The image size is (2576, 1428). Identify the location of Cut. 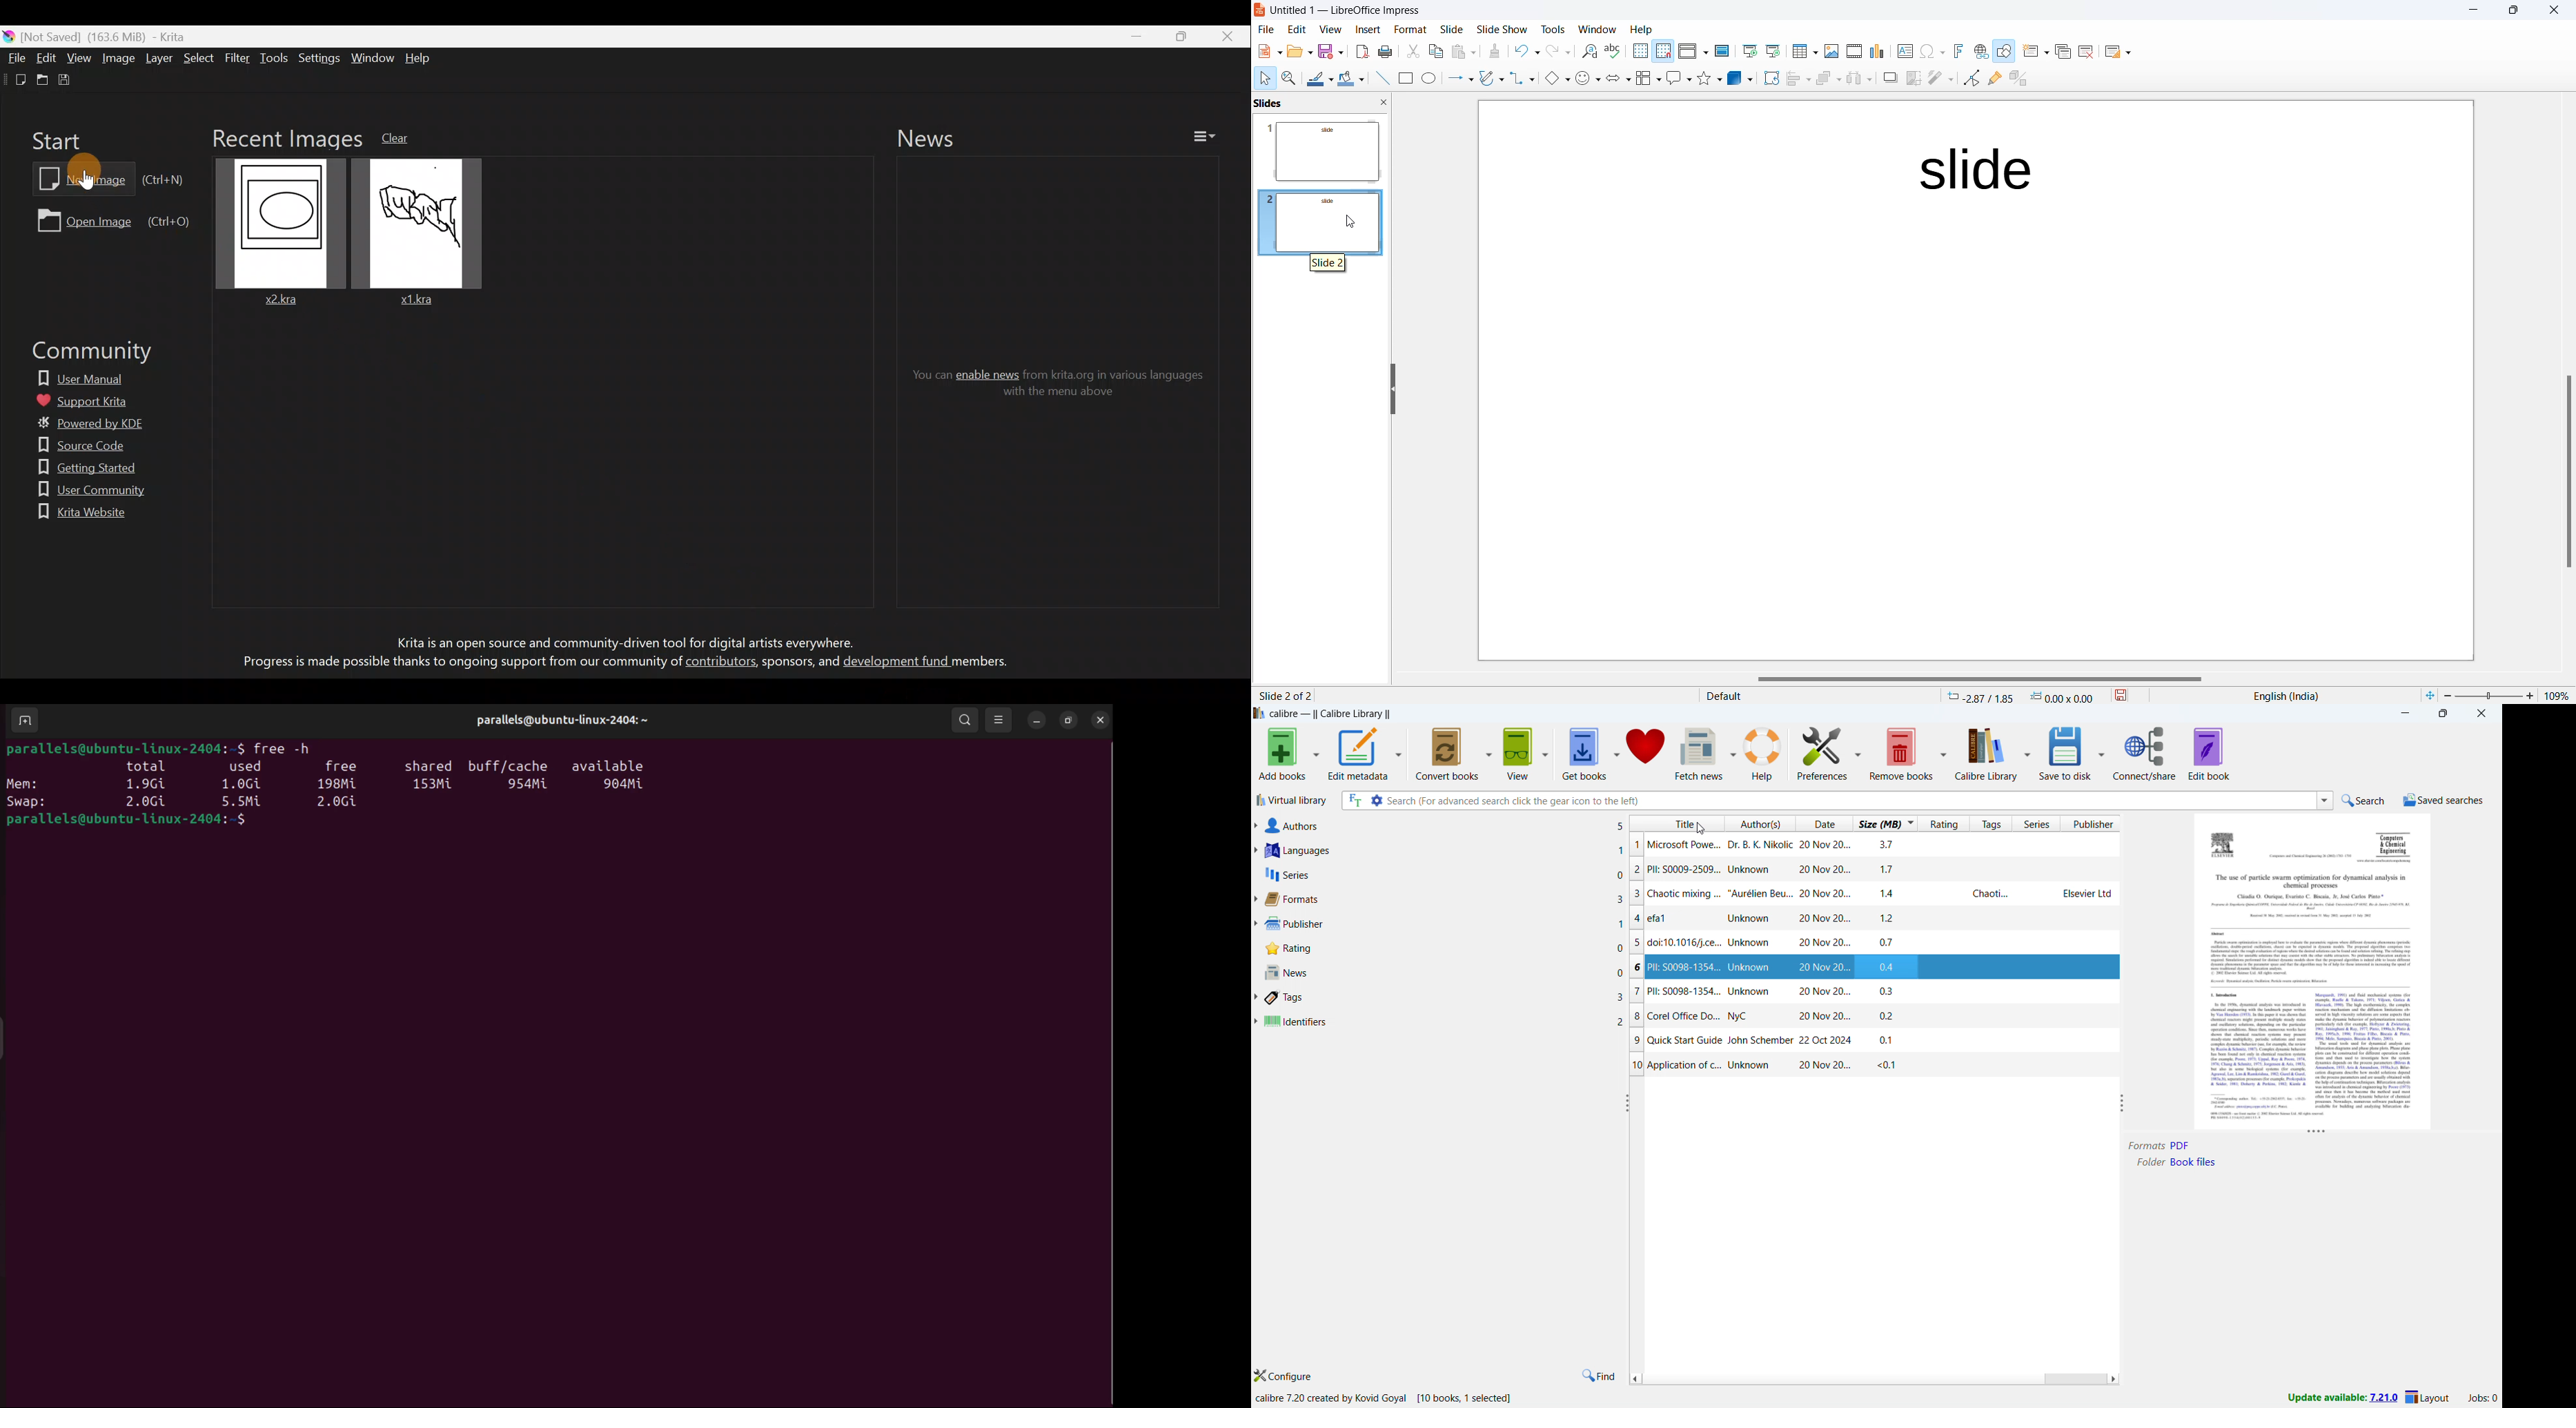
(1411, 50).